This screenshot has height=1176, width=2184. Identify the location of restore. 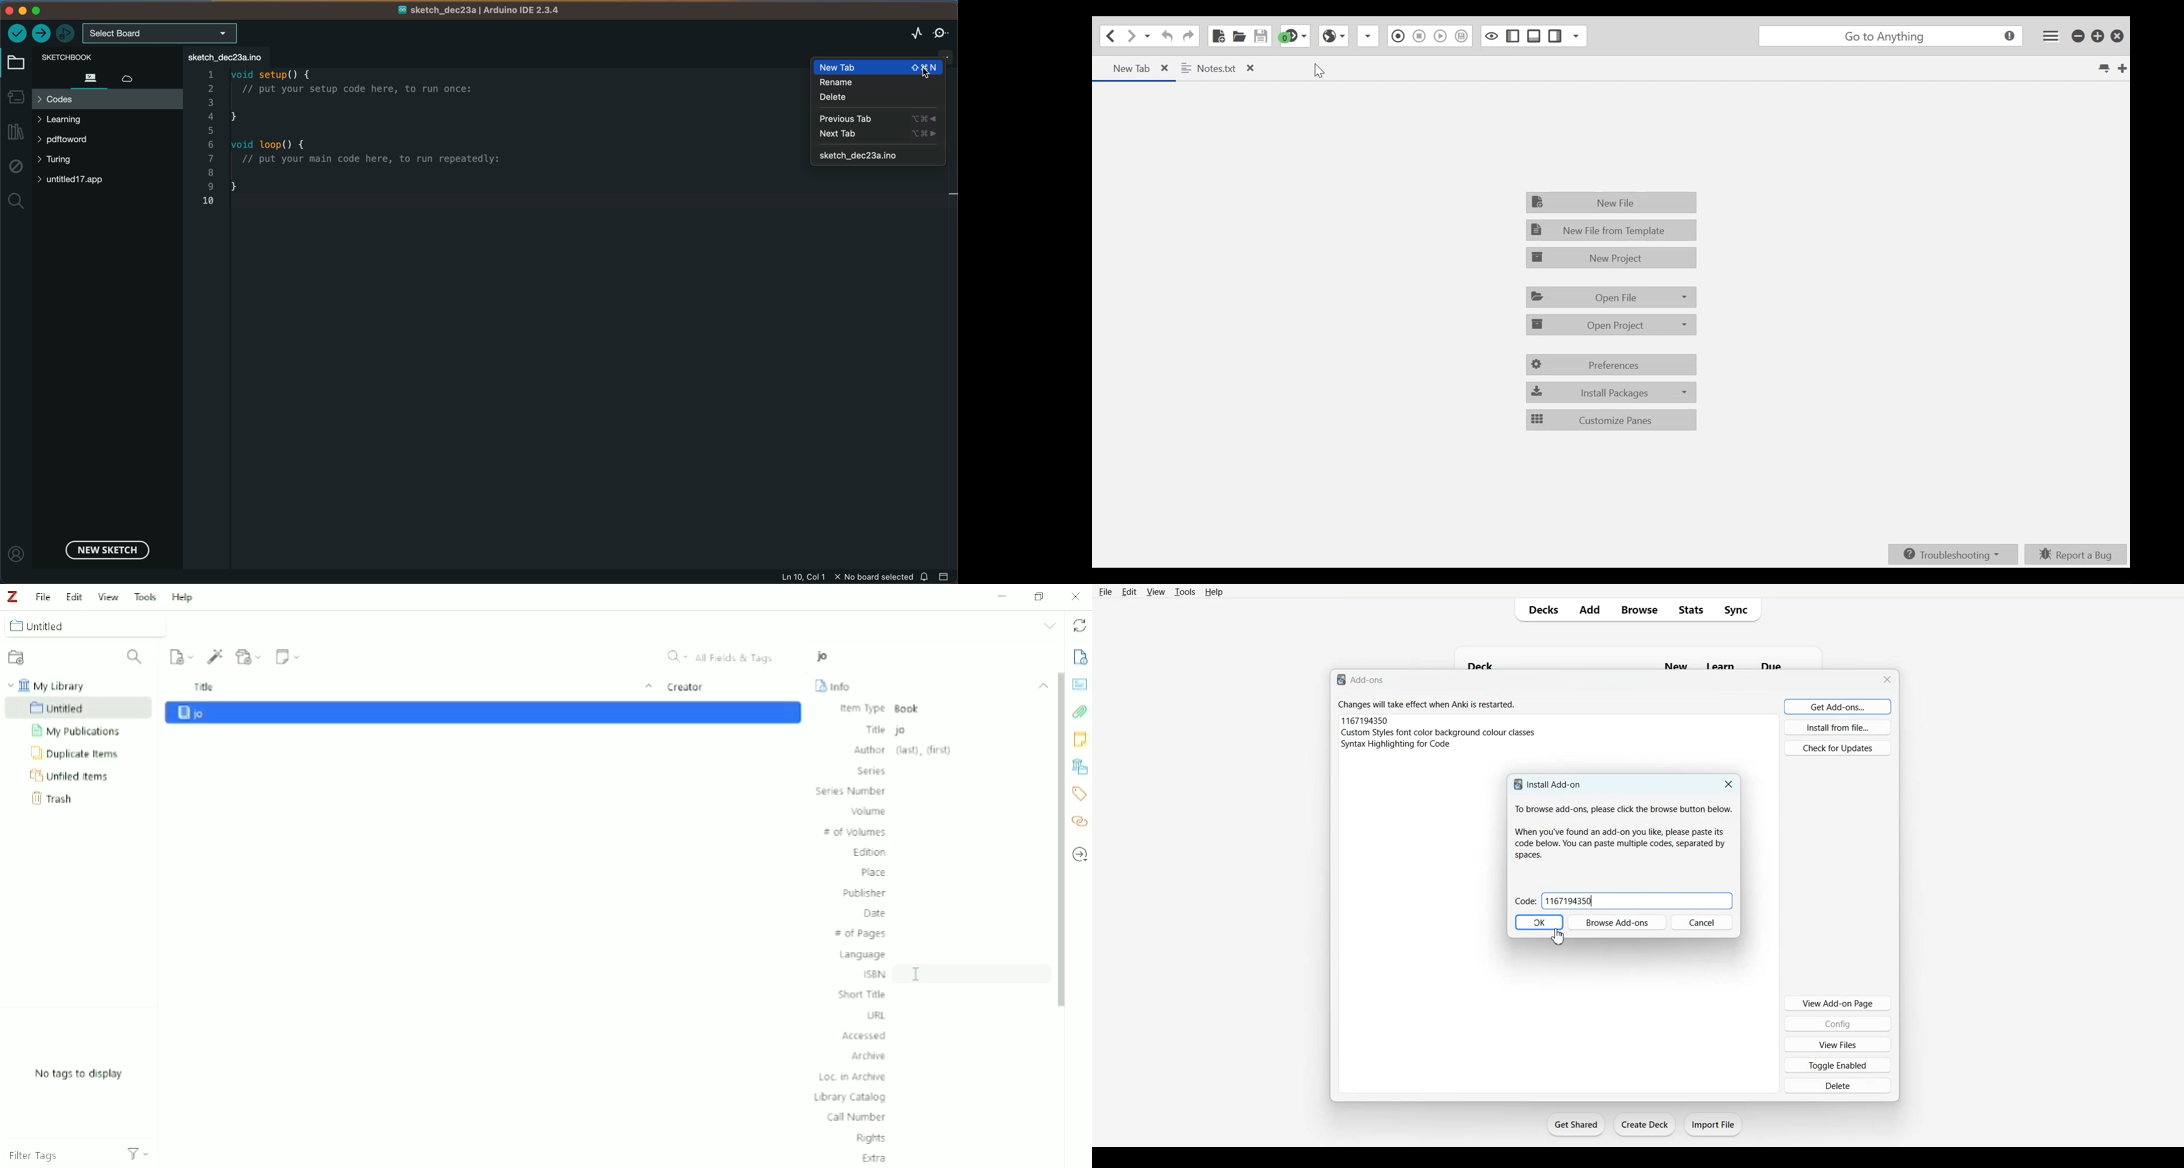
(2099, 35).